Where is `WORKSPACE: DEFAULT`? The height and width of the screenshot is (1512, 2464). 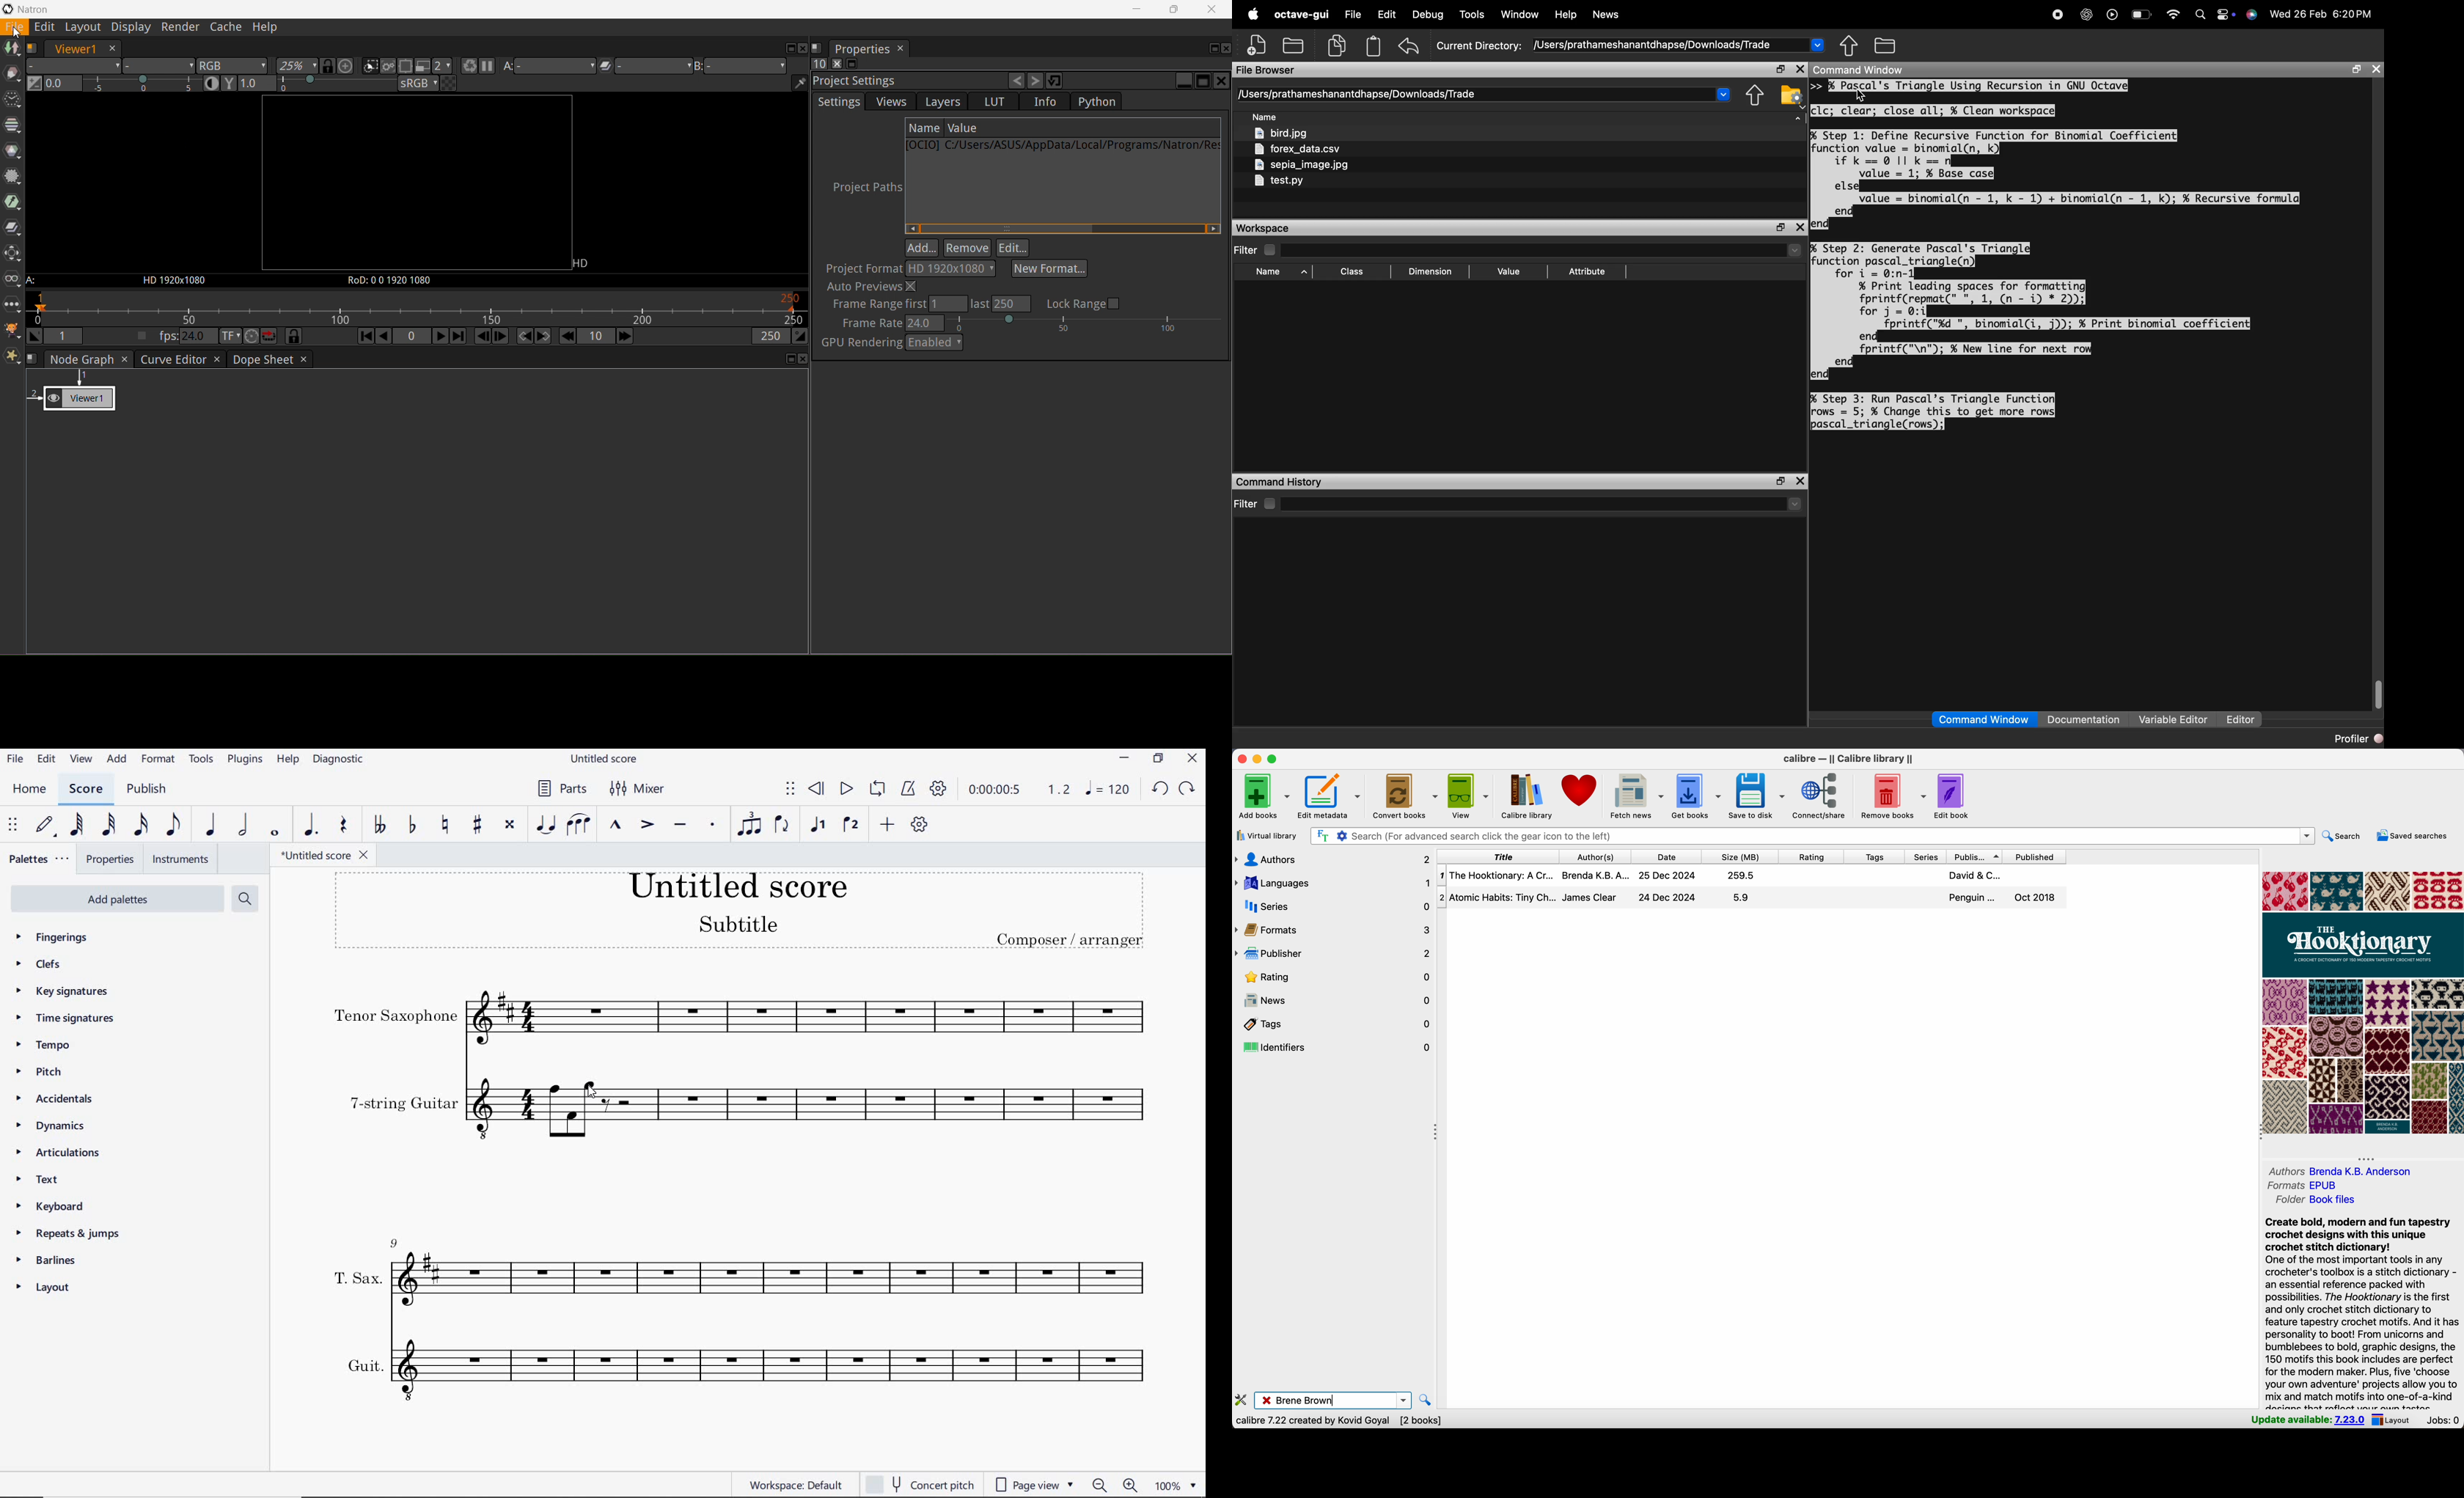
WORKSPACE: DEFAULT is located at coordinates (798, 1486).